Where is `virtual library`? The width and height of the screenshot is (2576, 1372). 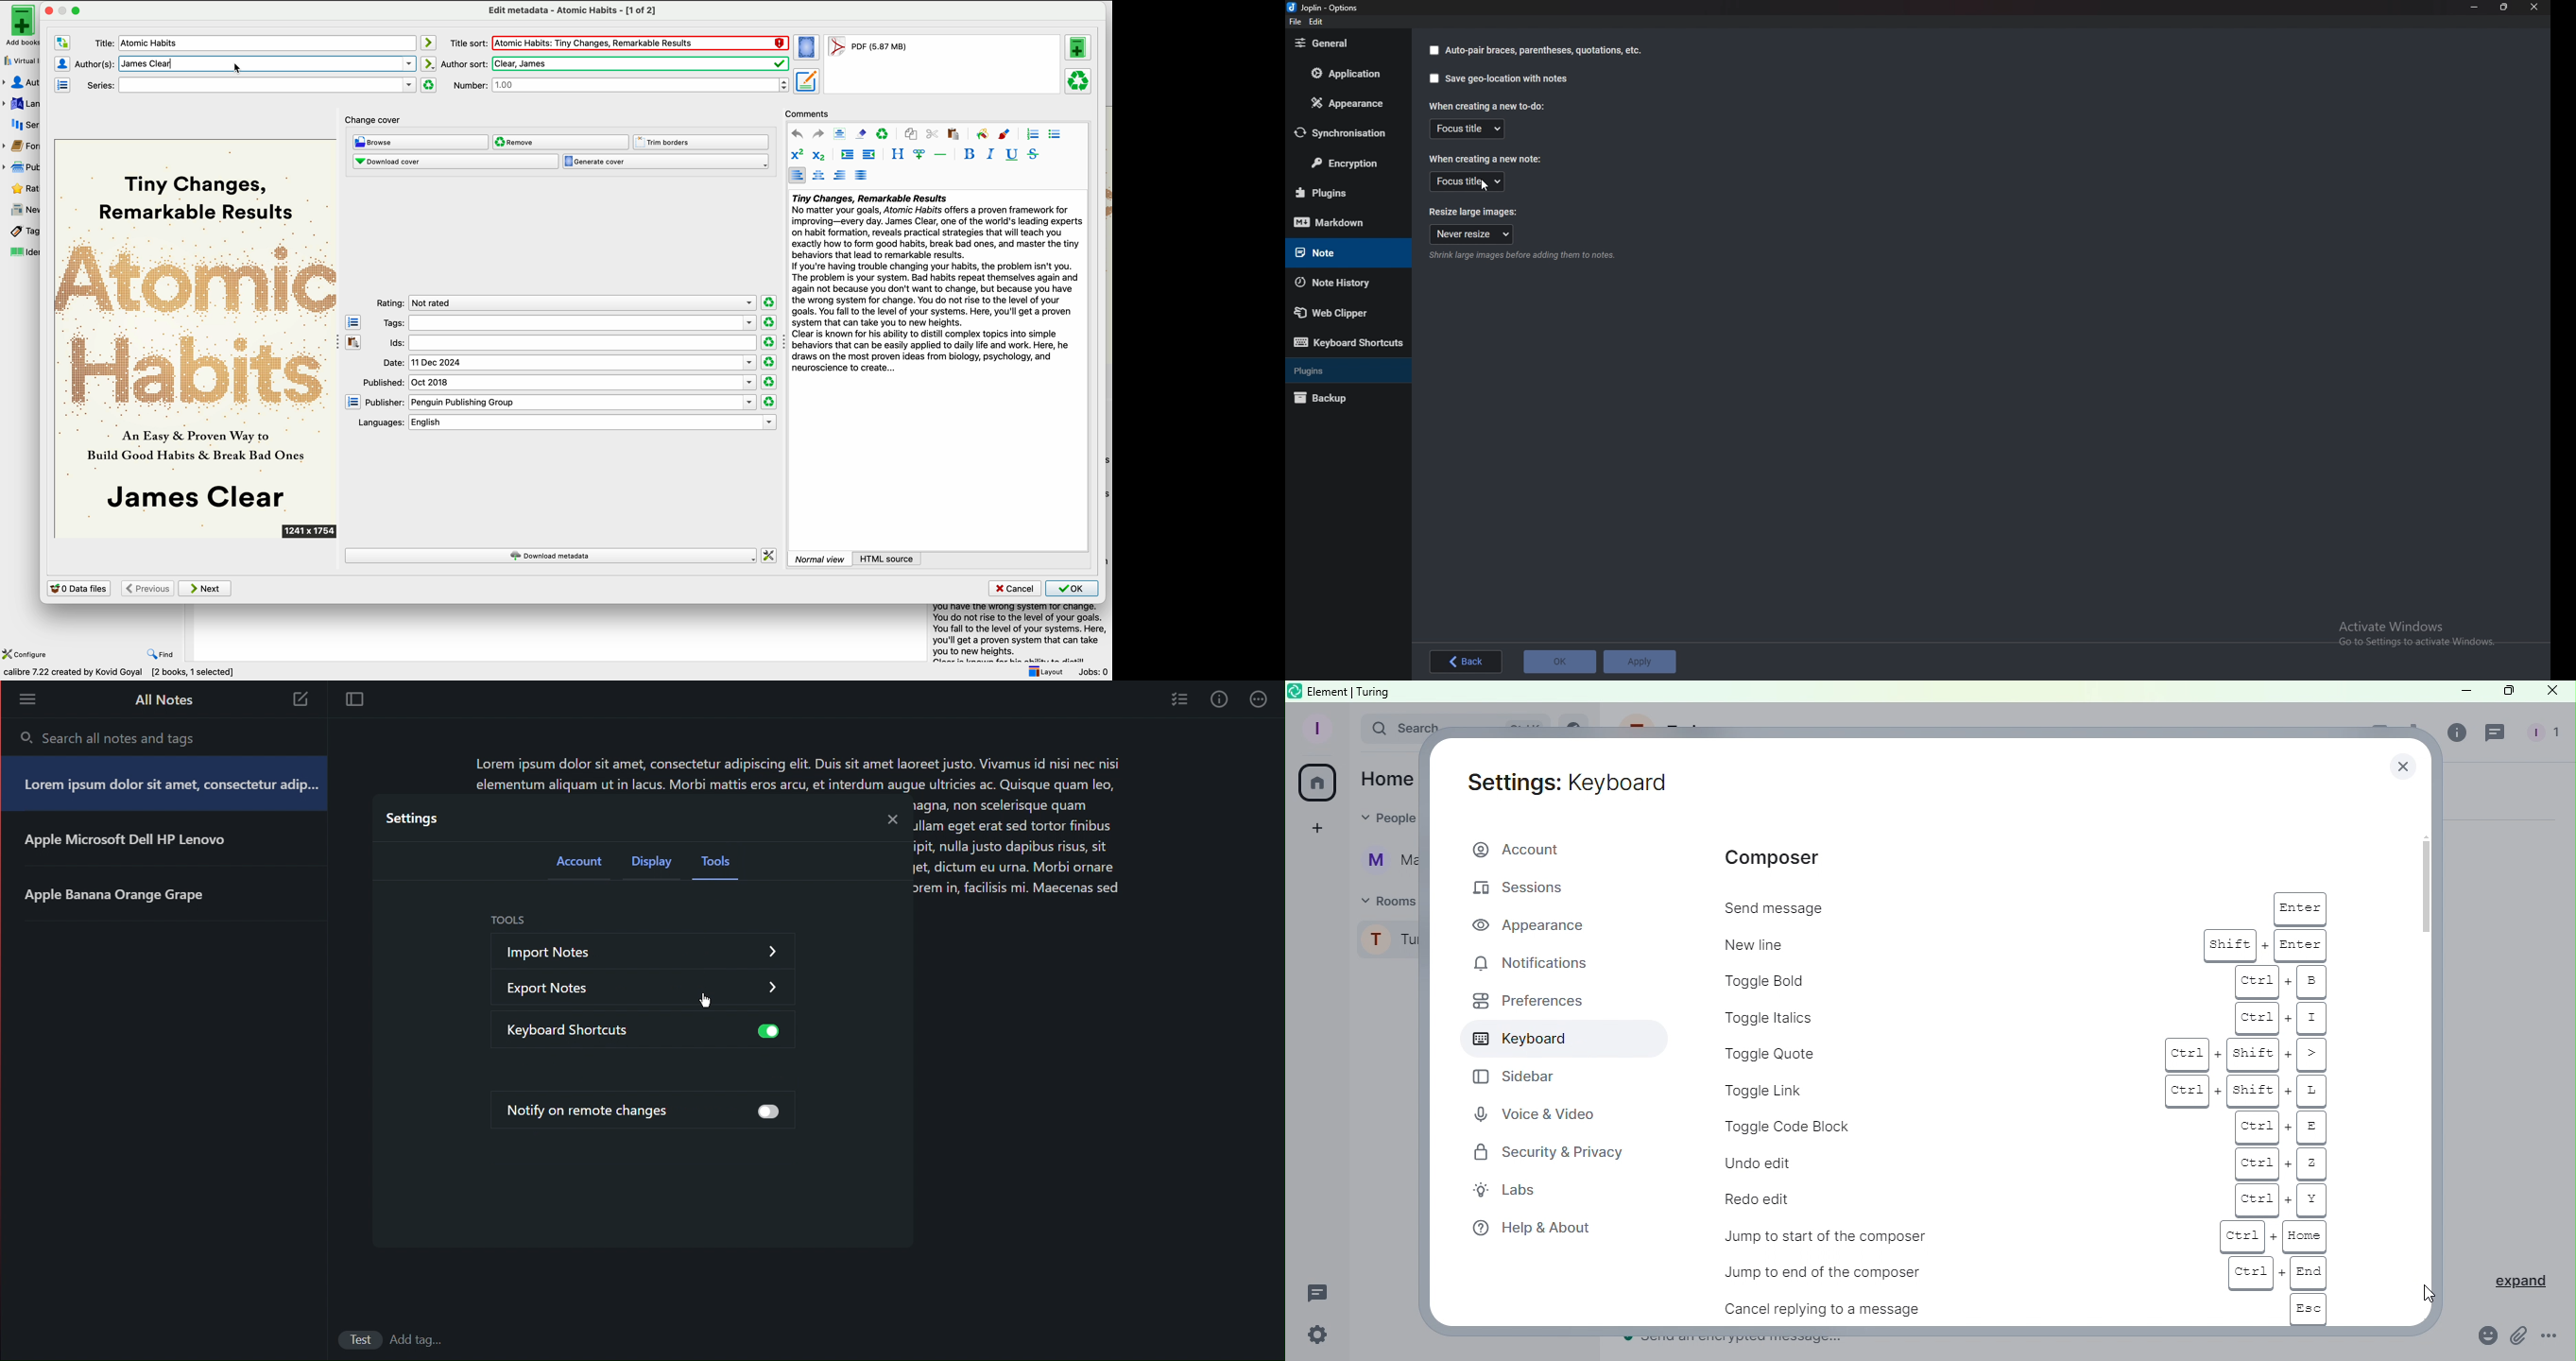 virtual library is located at coordinates (20, 60).